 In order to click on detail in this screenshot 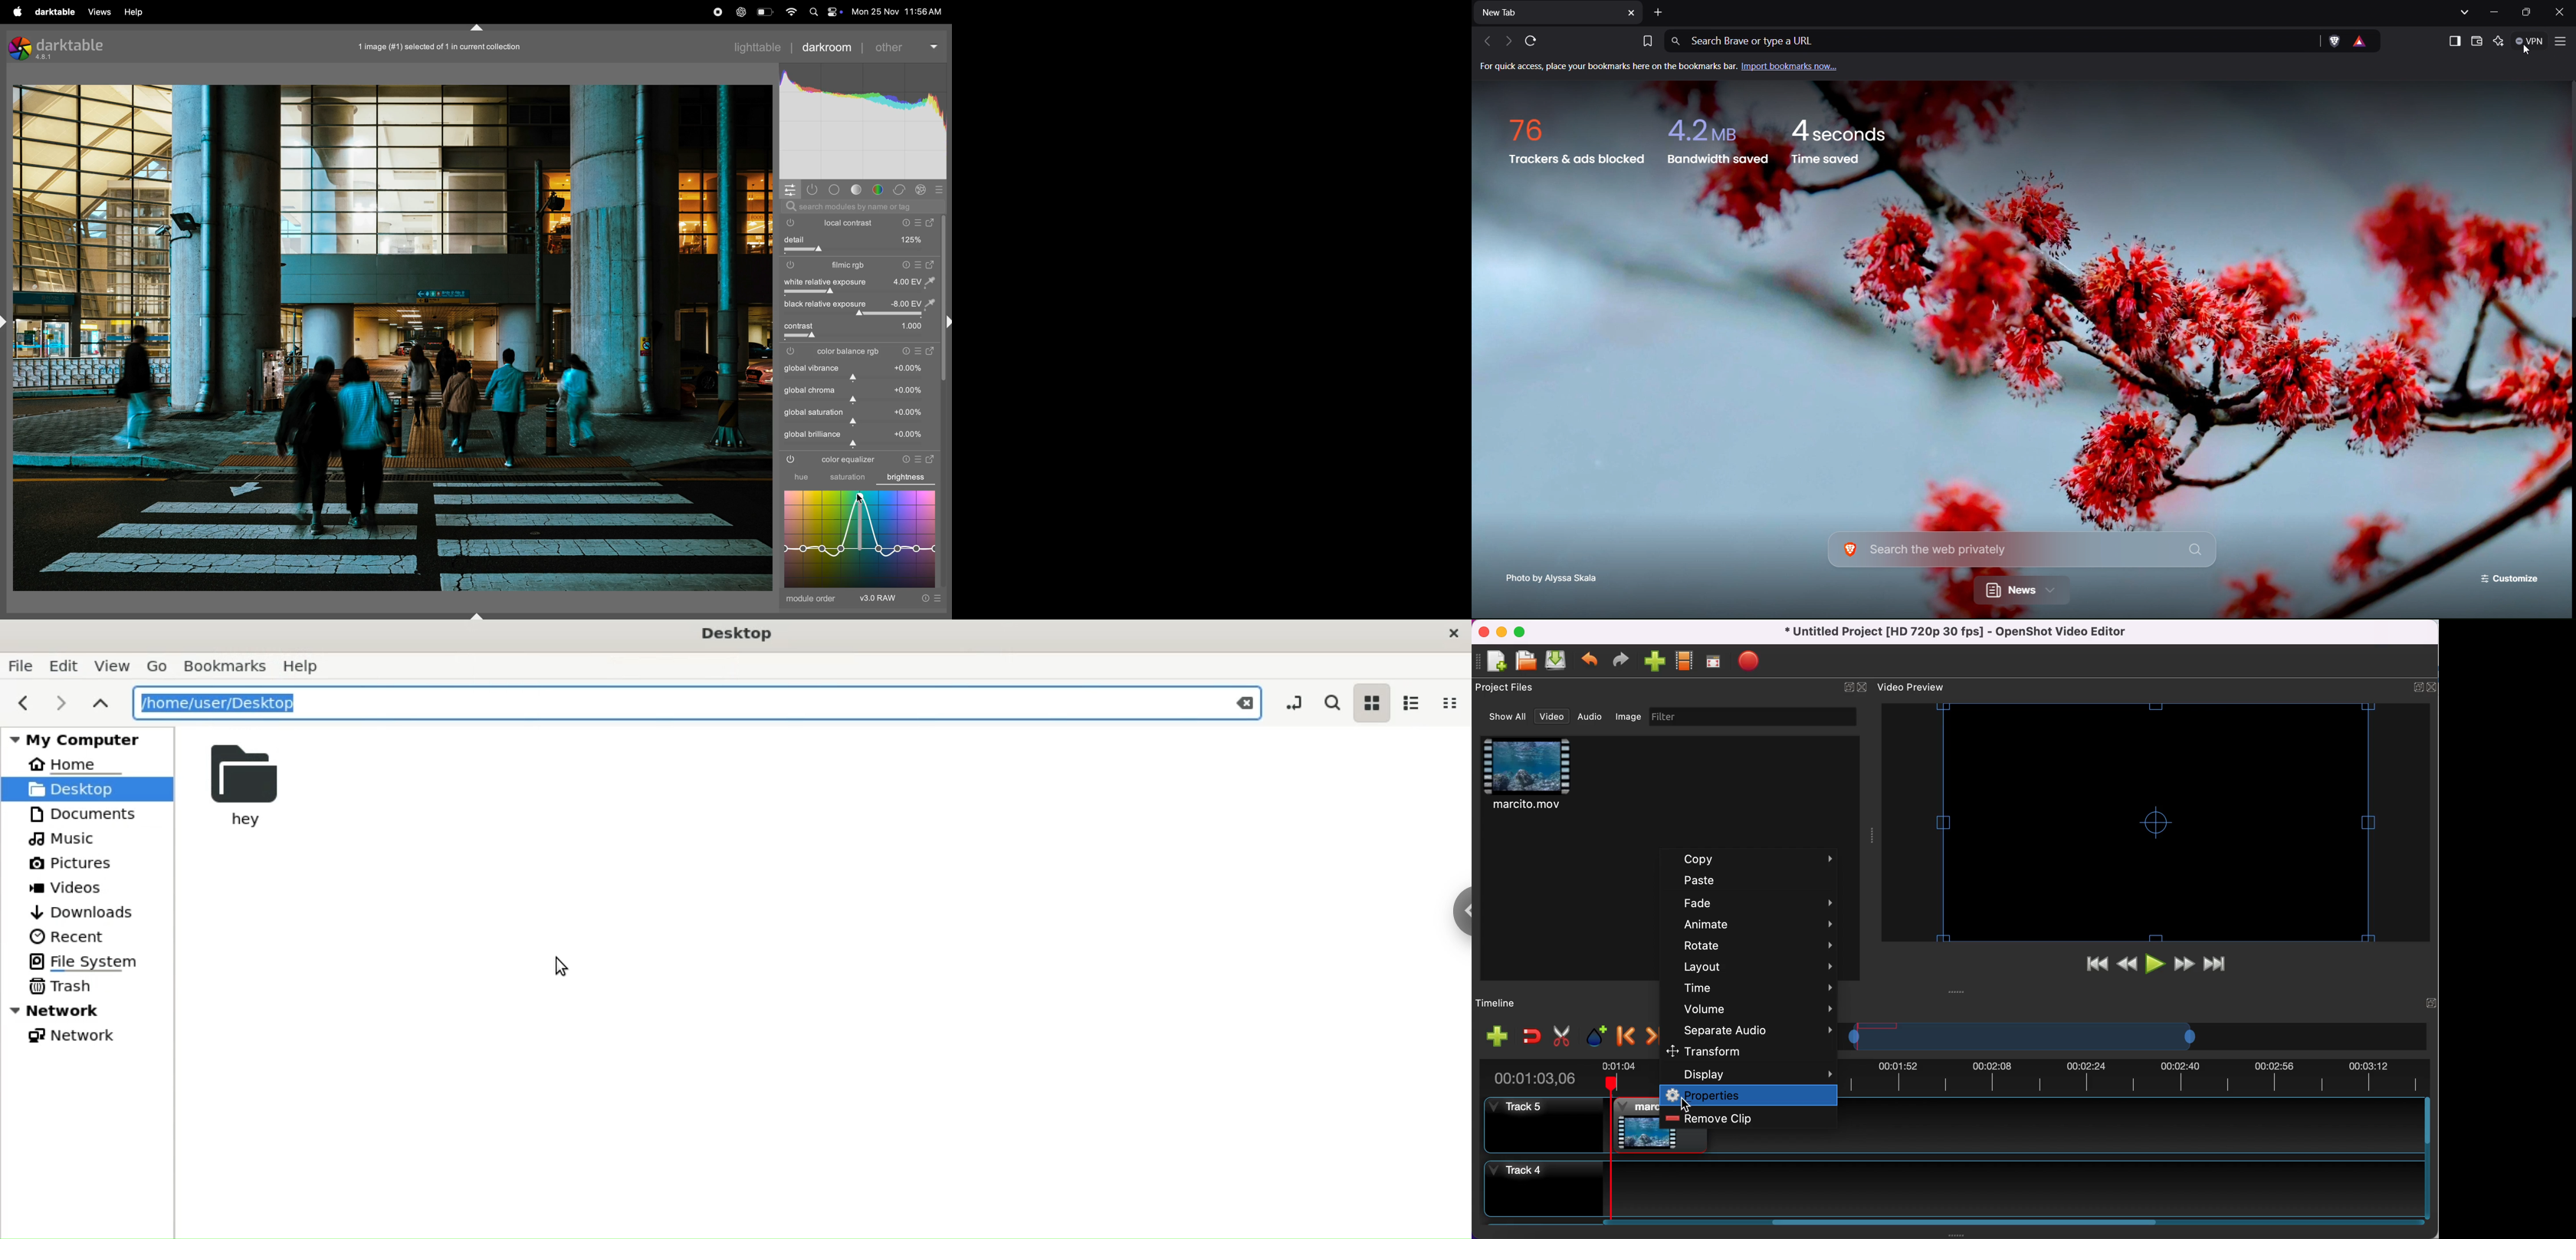, I will do `click(859, 239)`.